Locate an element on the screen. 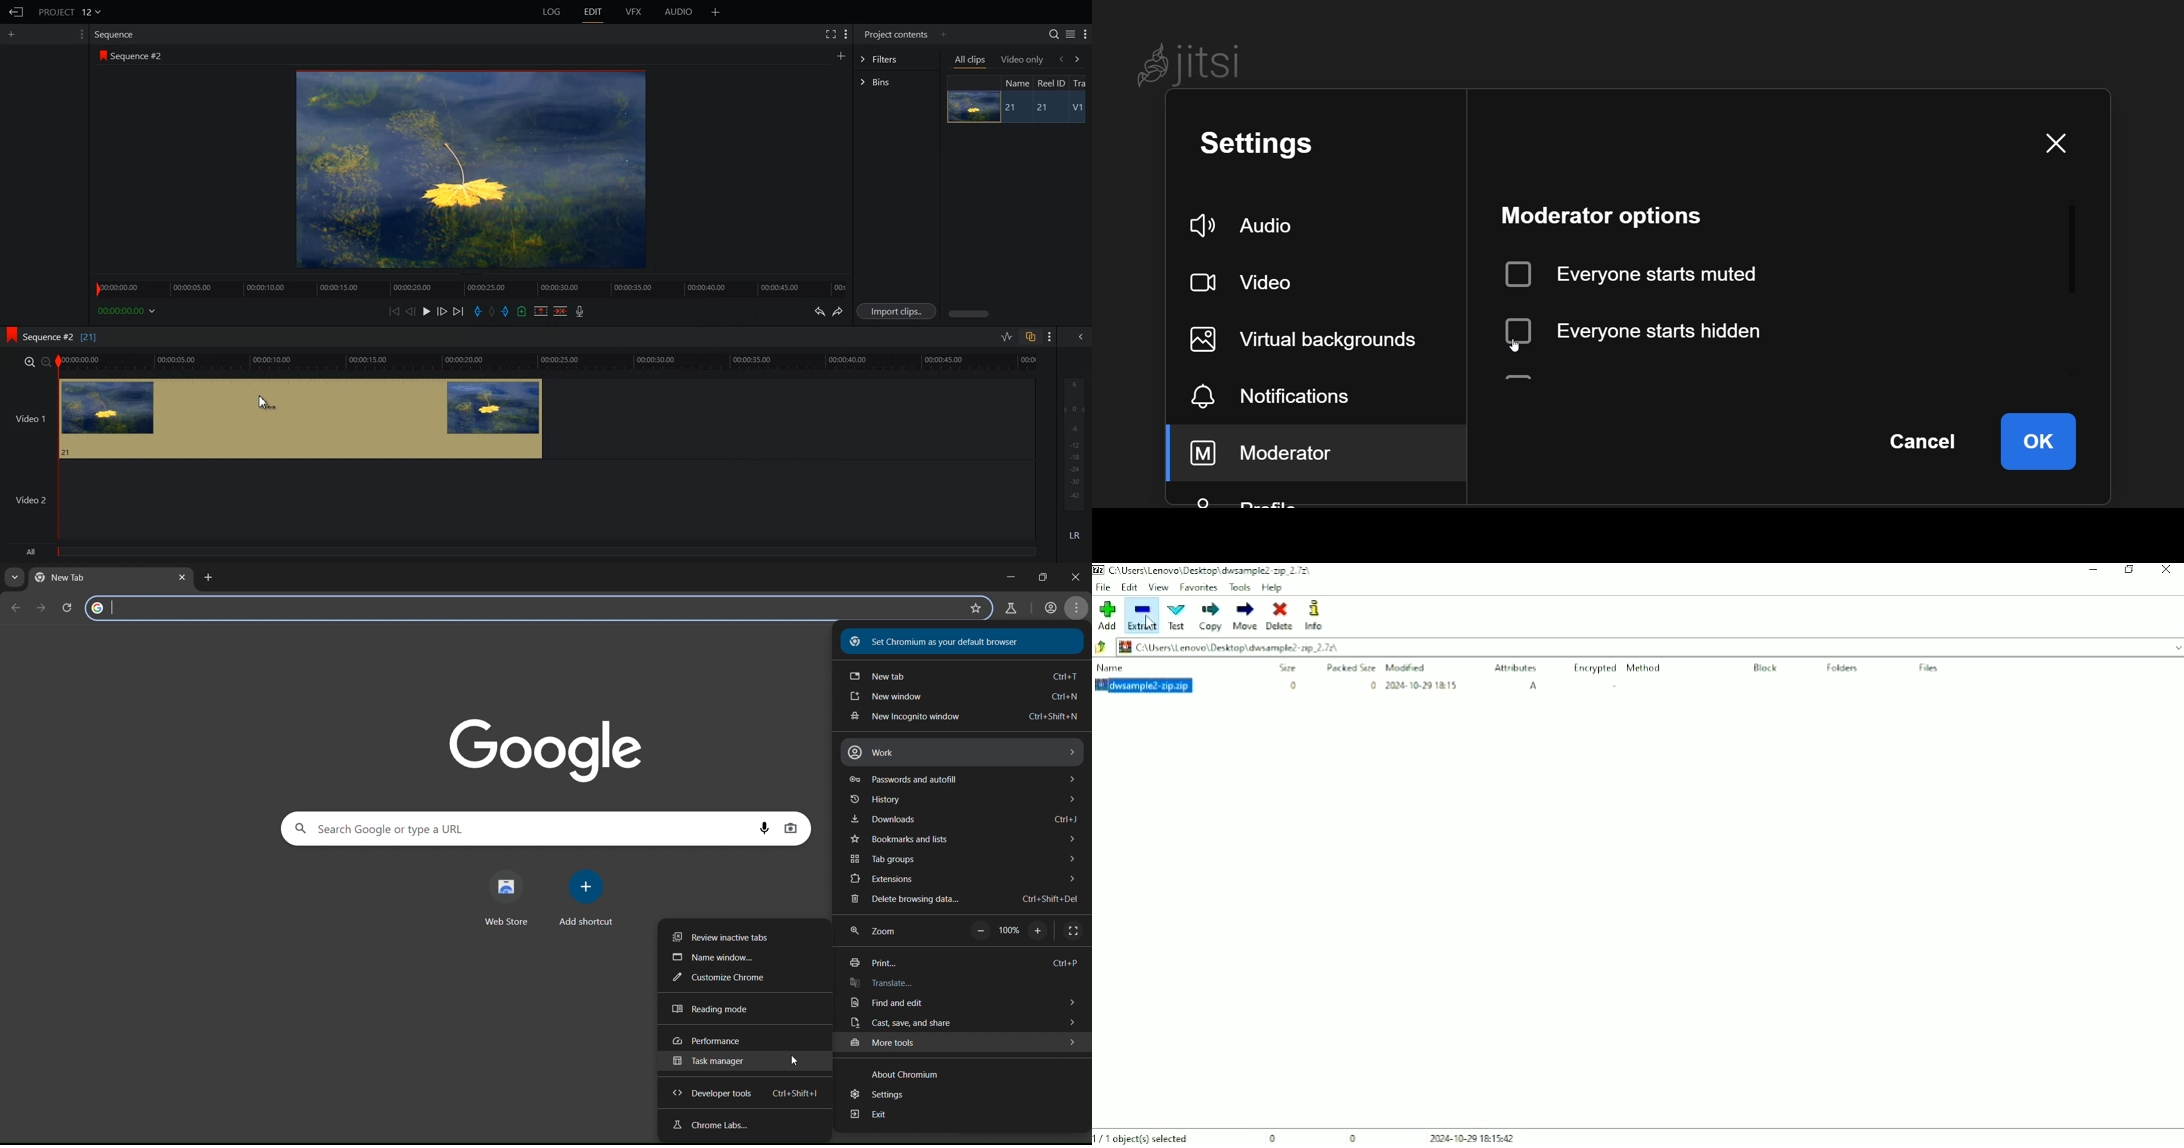  0 is located at coordinates (1372, 686).